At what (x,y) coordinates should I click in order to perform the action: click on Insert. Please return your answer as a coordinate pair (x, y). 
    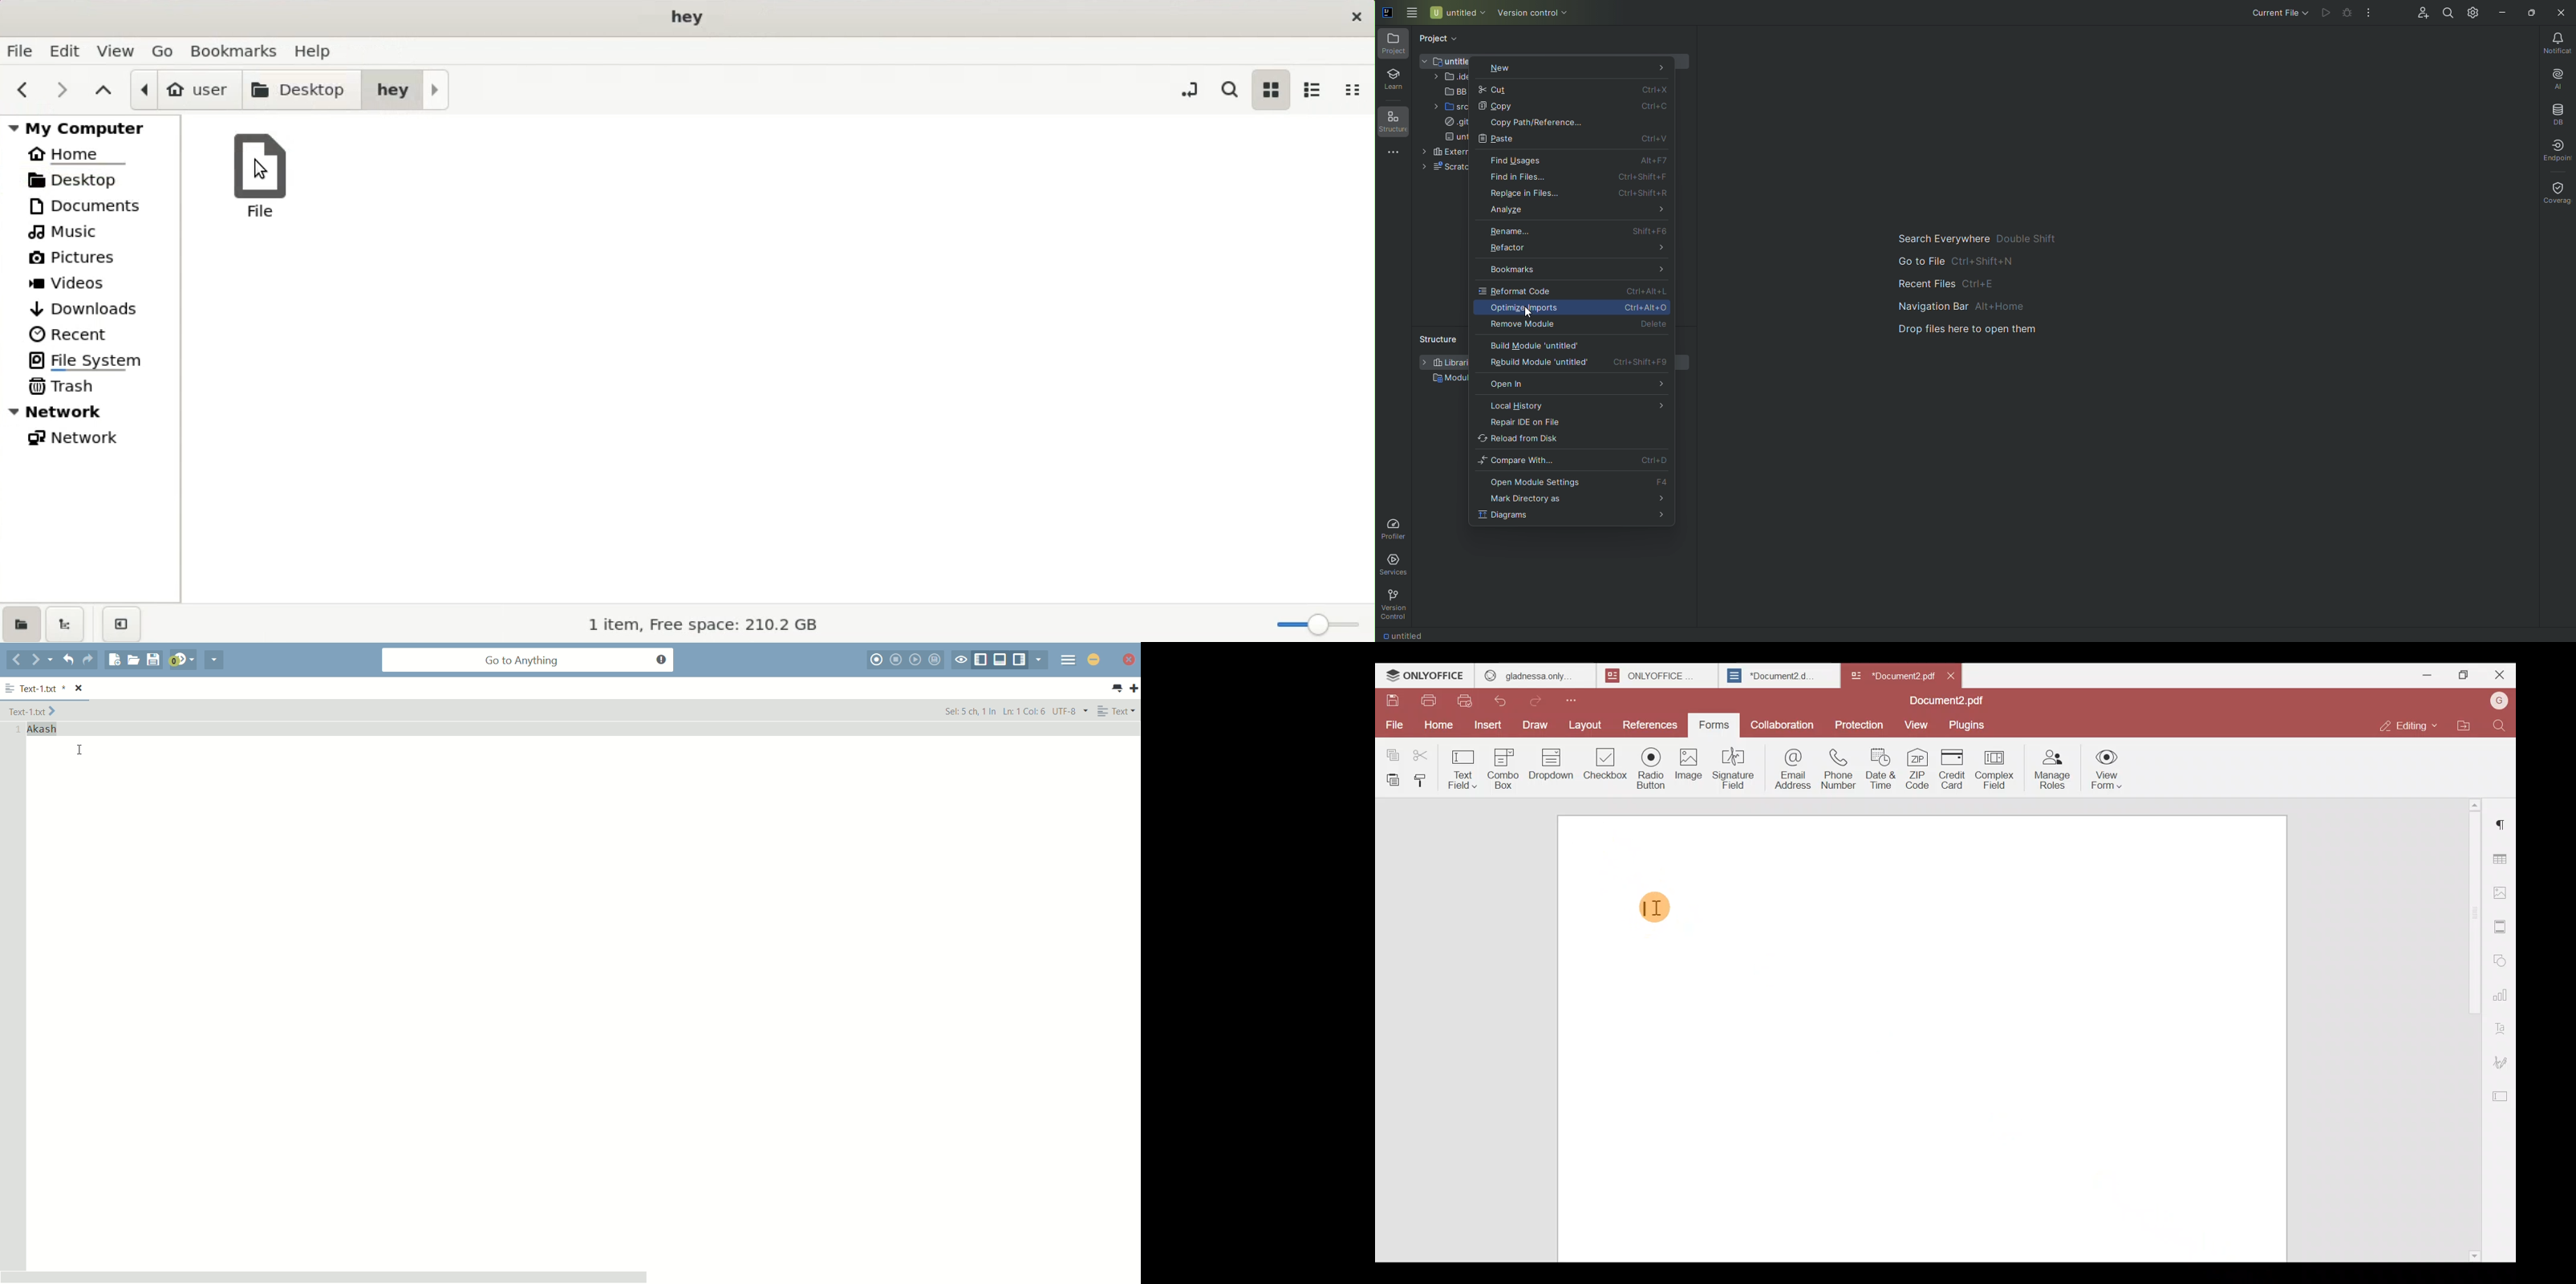
    Looking at the image, I should click on (1488, 728).